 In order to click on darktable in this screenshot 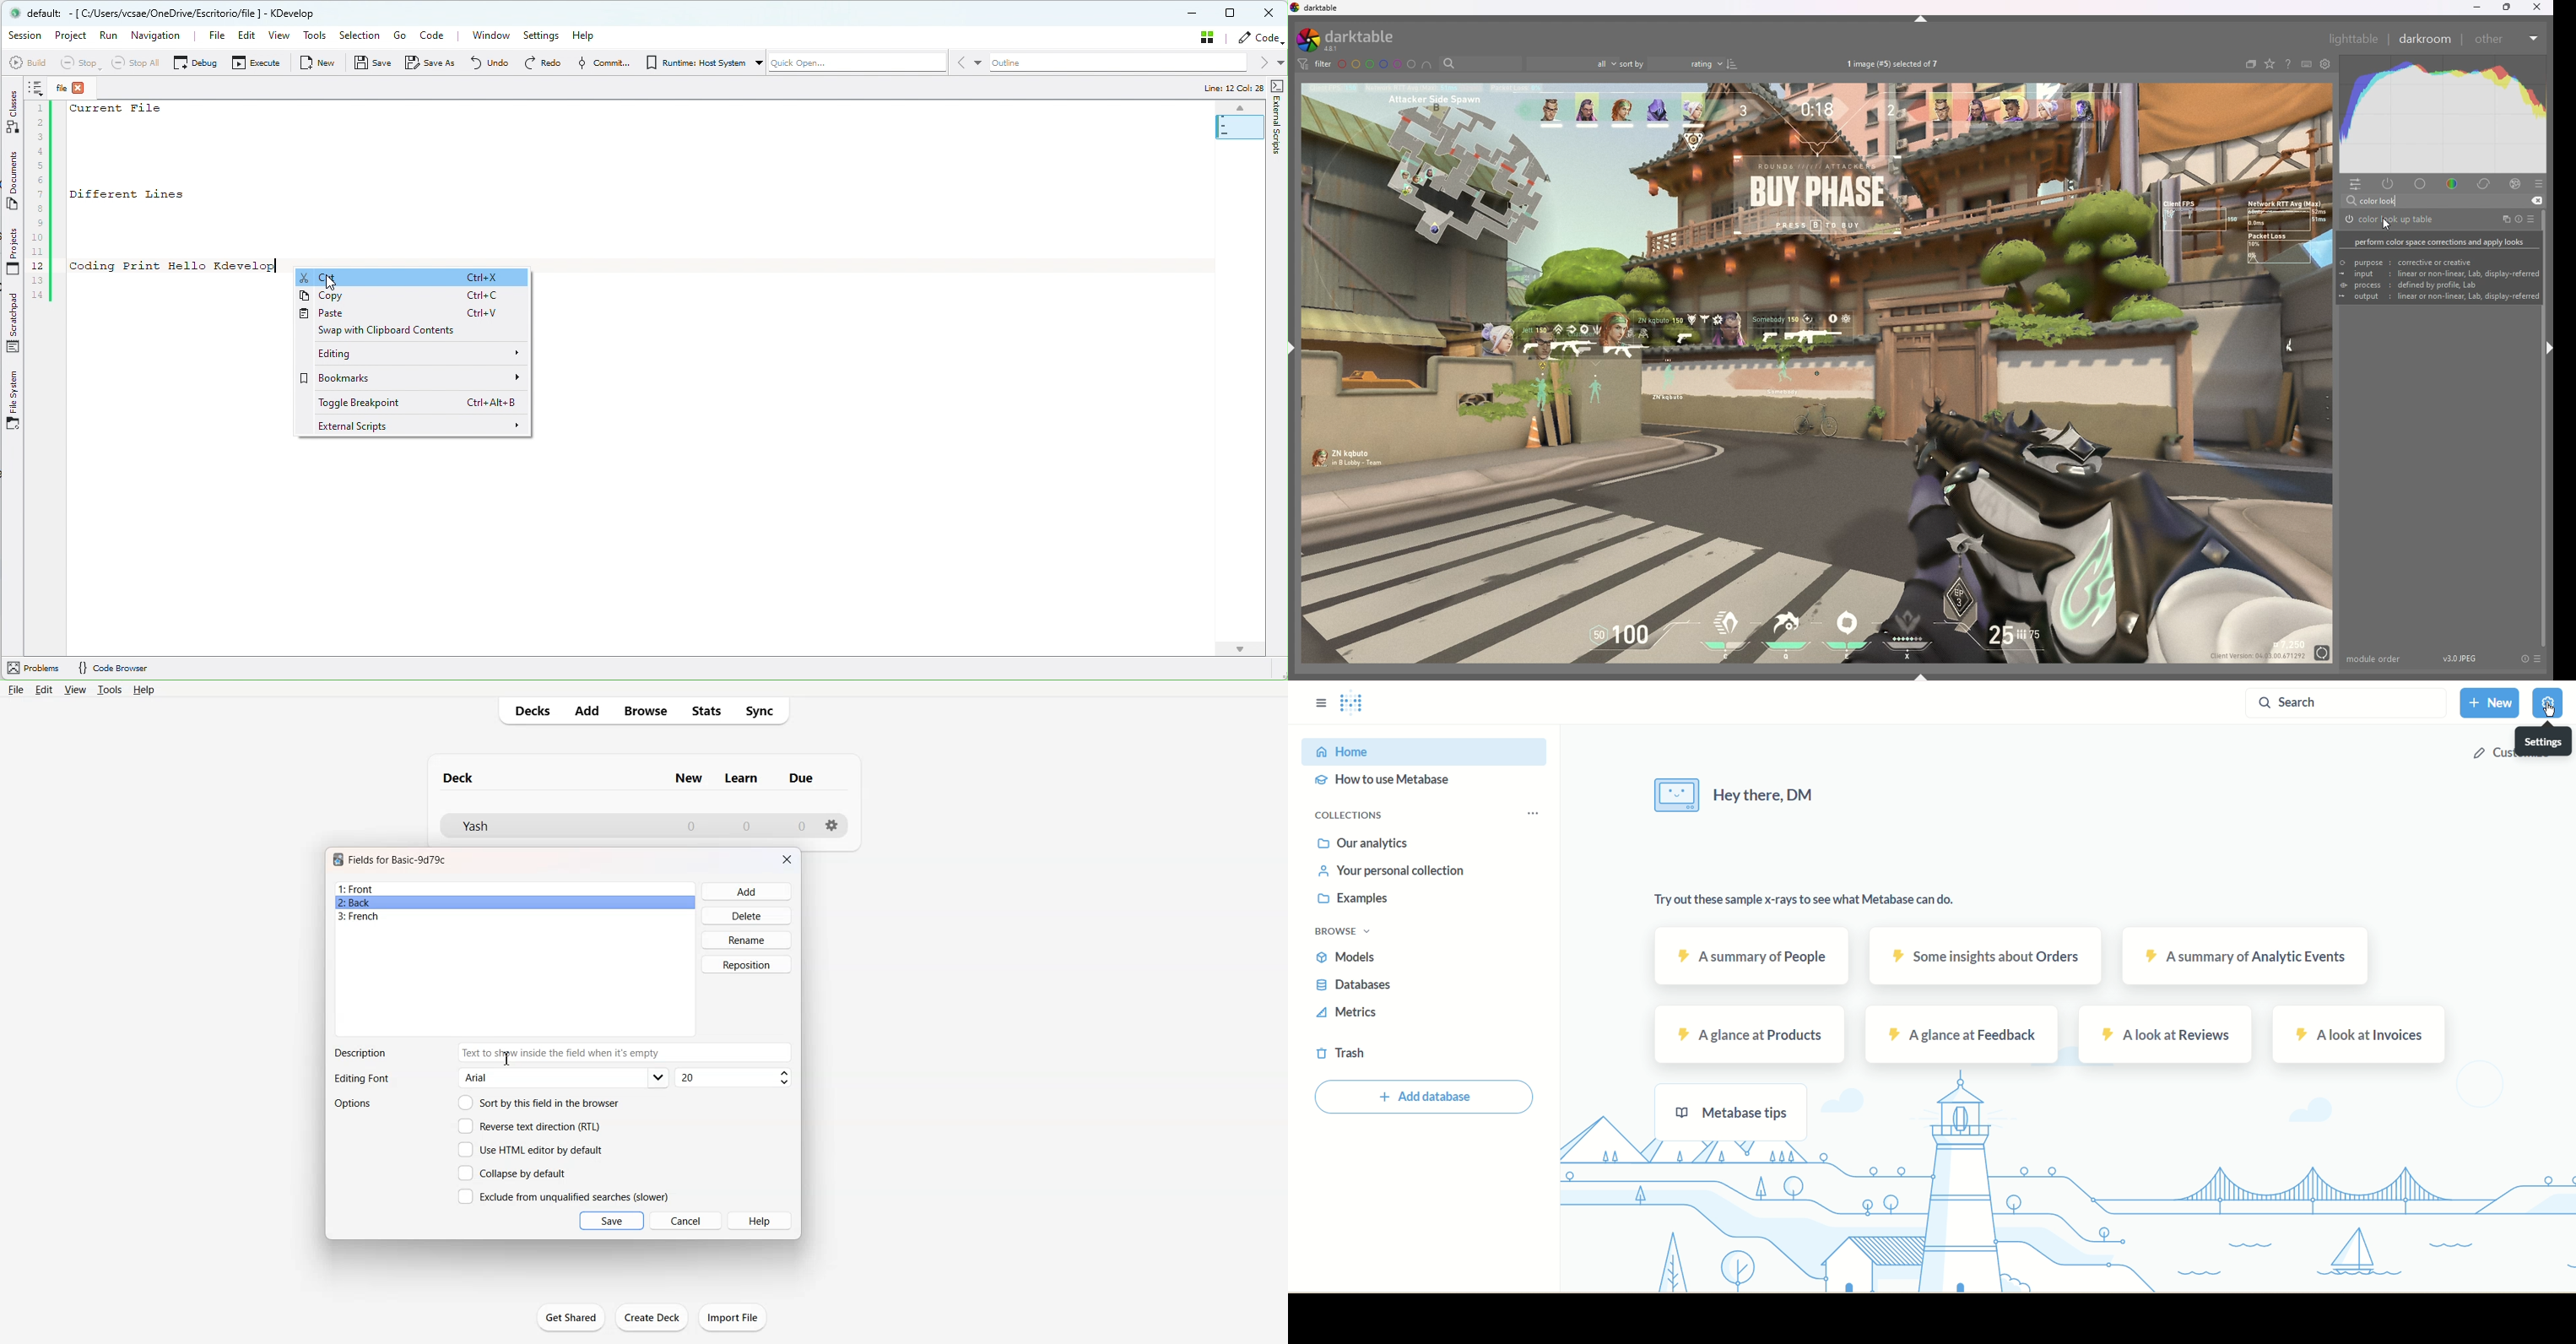, I will do `click(1351, 39)`.